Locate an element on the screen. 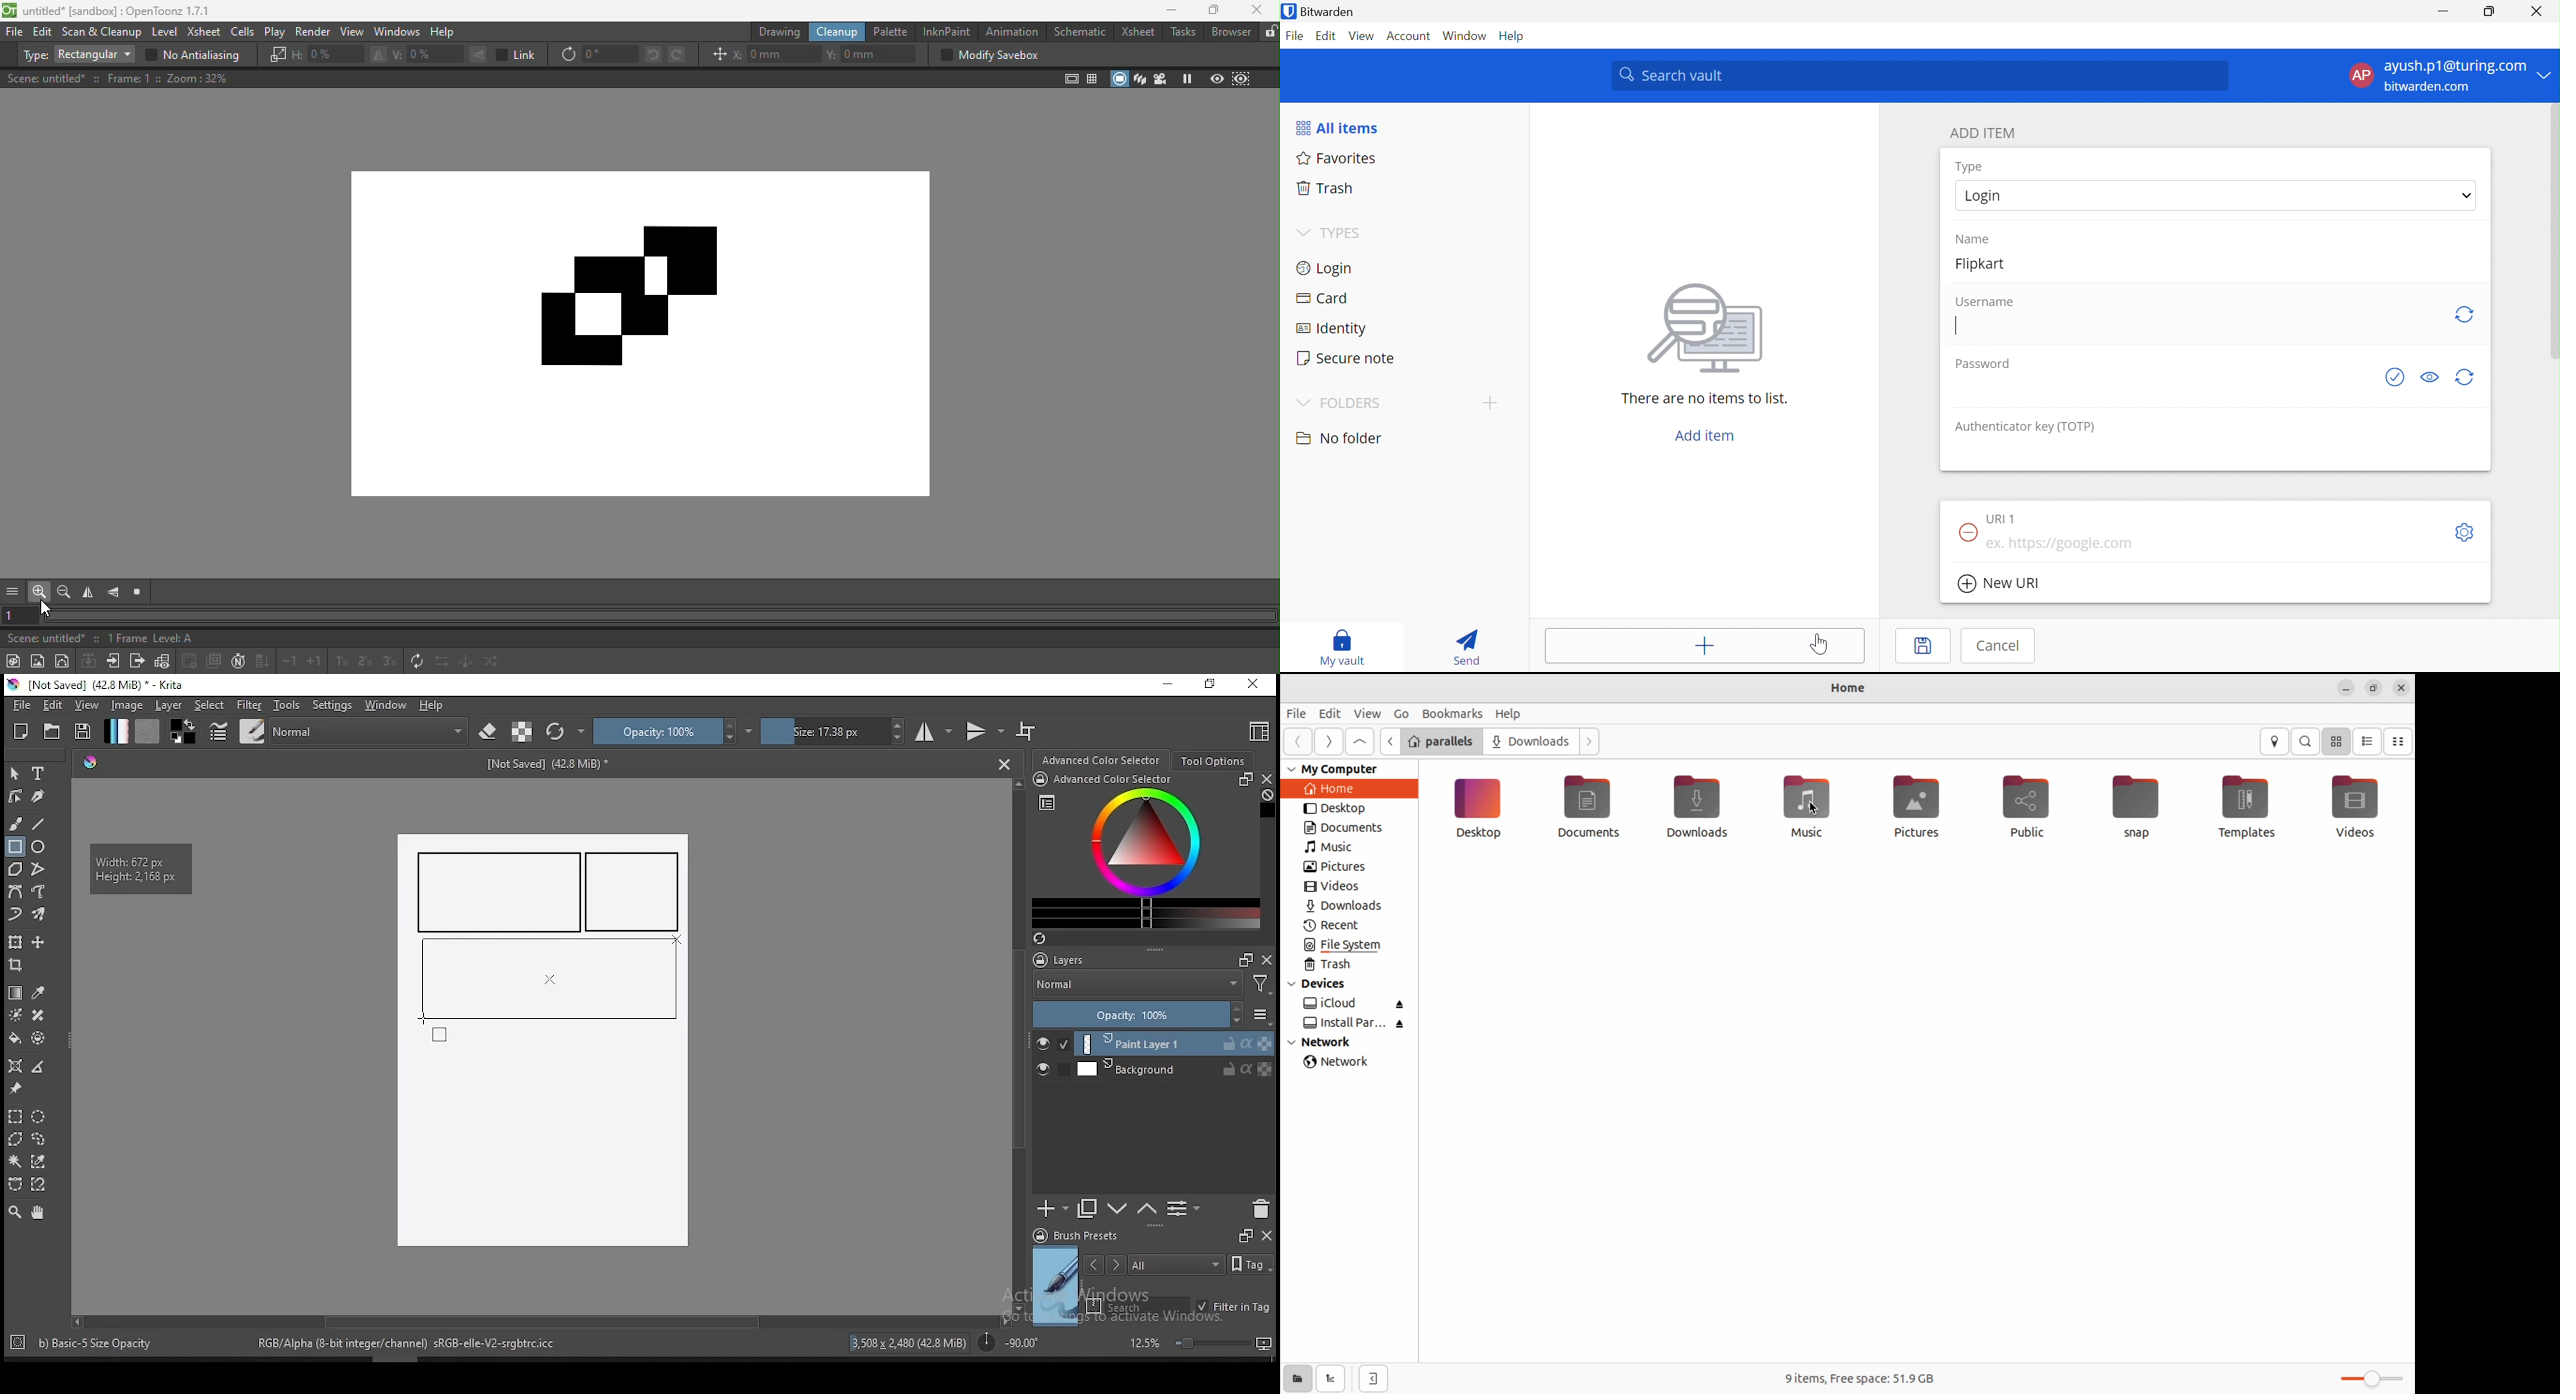  magnetic curve selection tool is located at coordinates (36, 1184).